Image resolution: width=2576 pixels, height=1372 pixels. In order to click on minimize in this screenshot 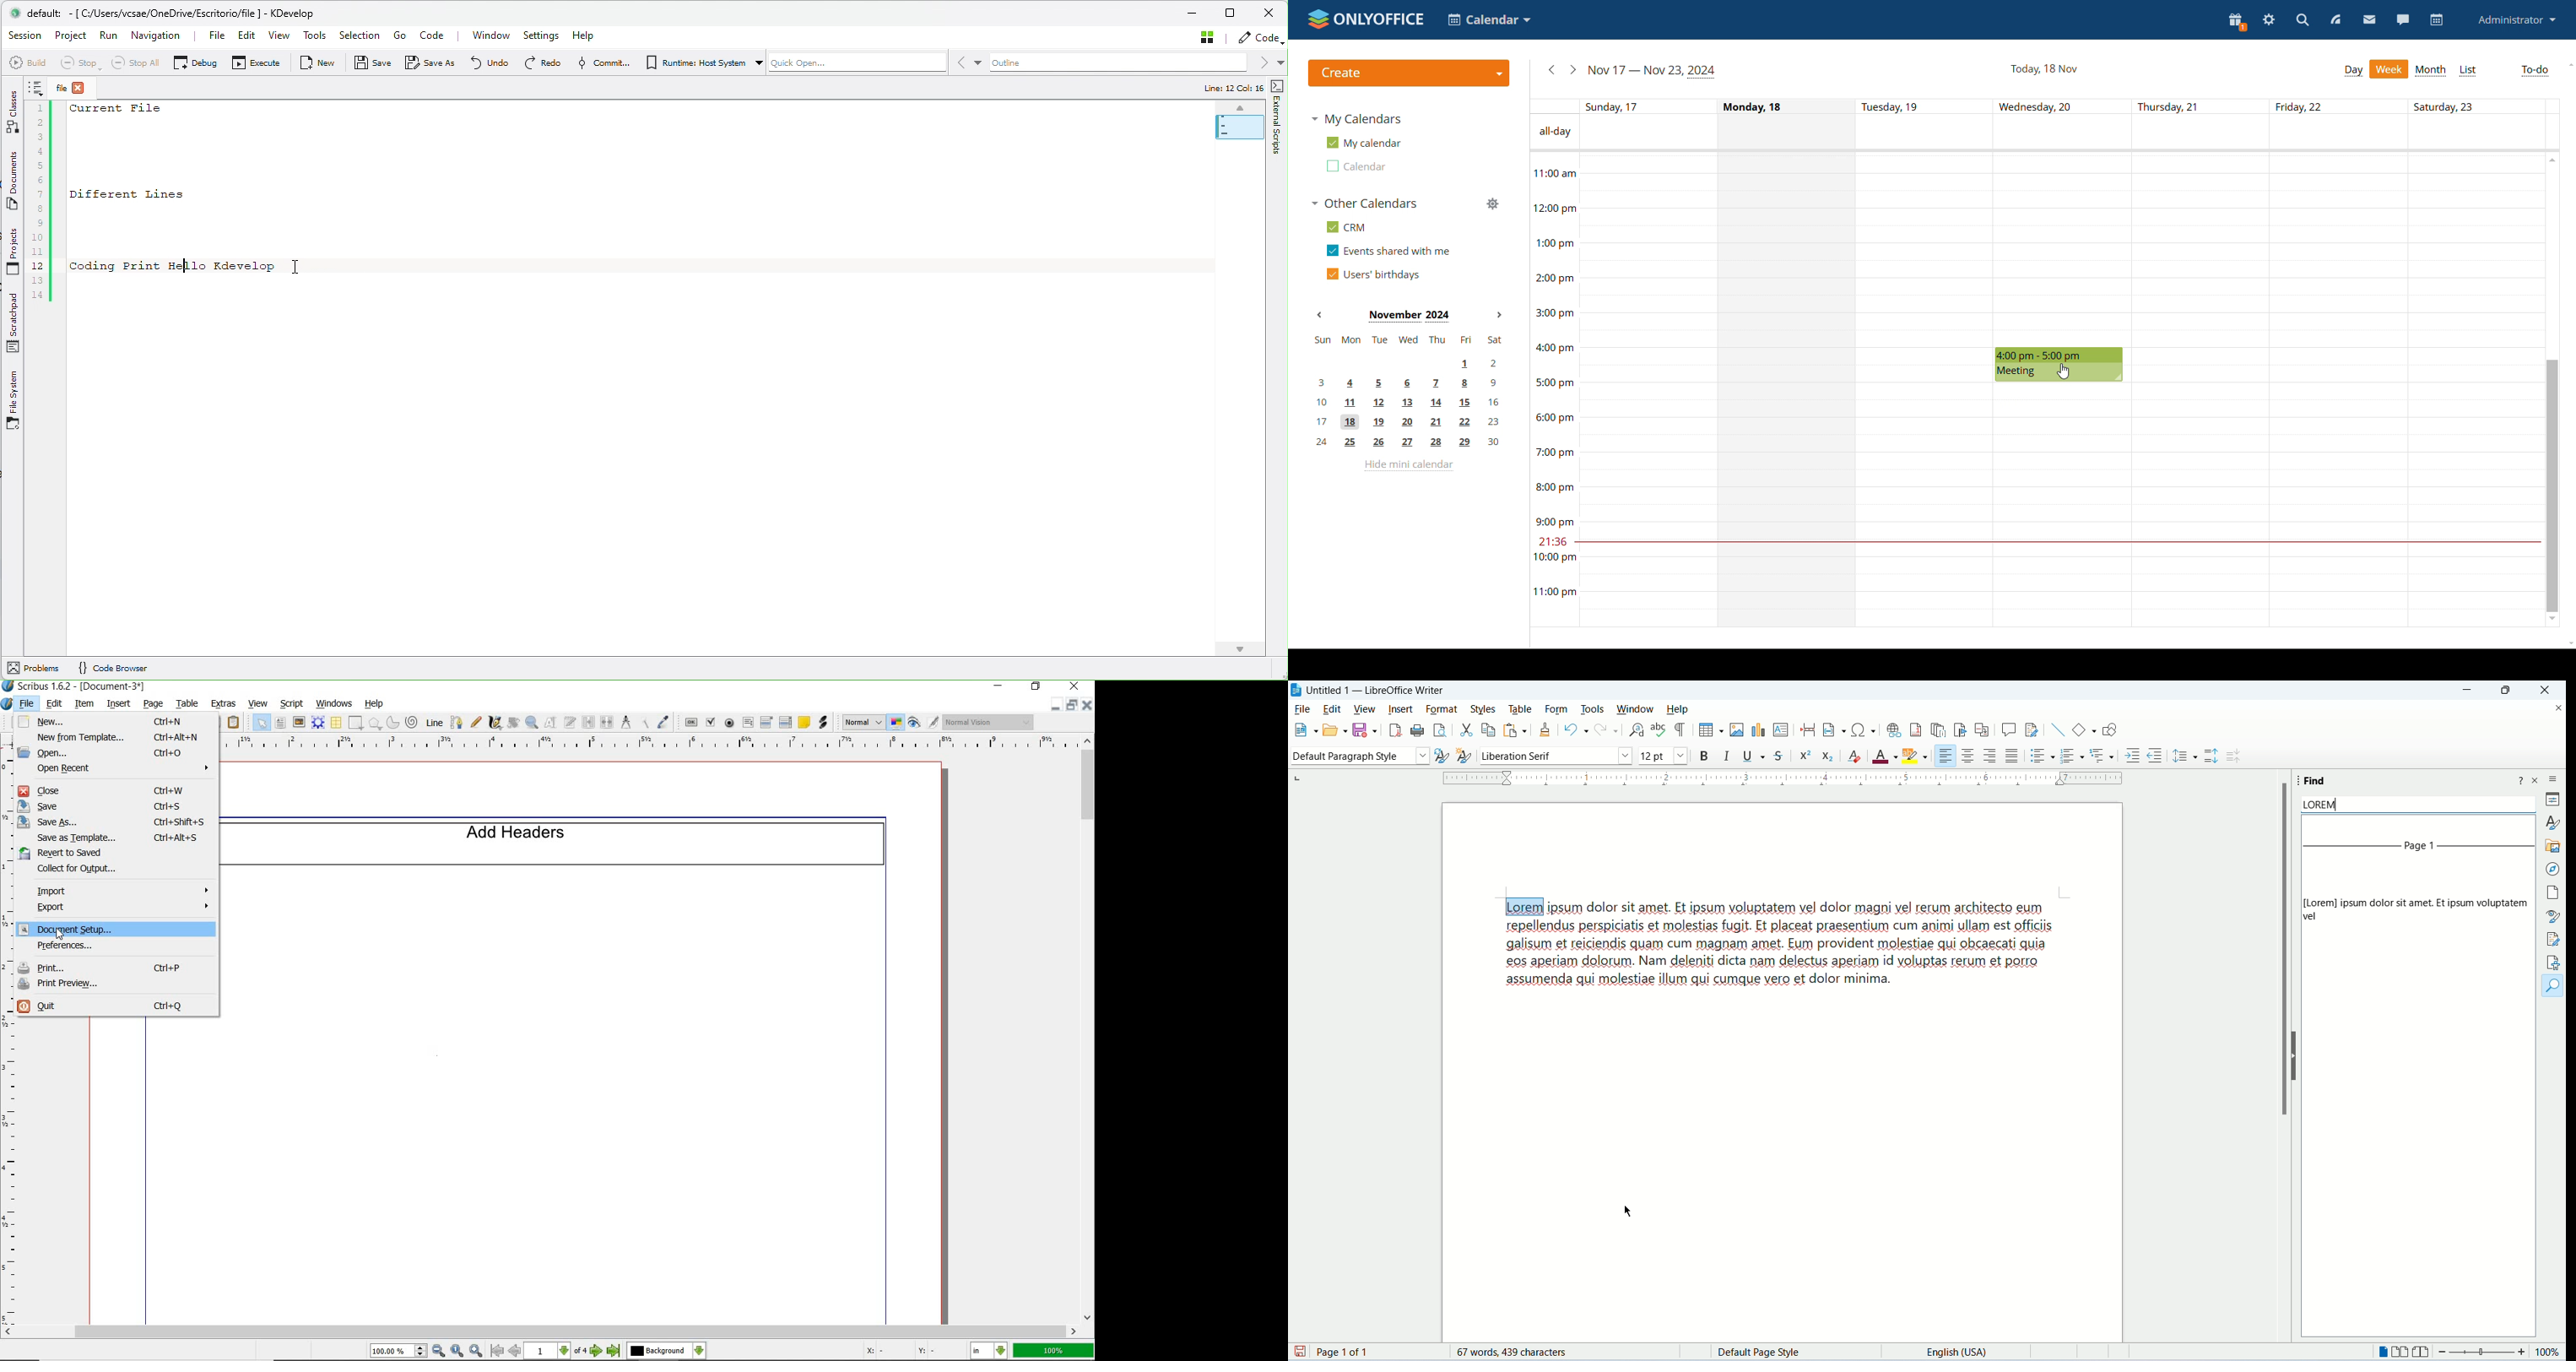, I will do `click(2468, 690)`.